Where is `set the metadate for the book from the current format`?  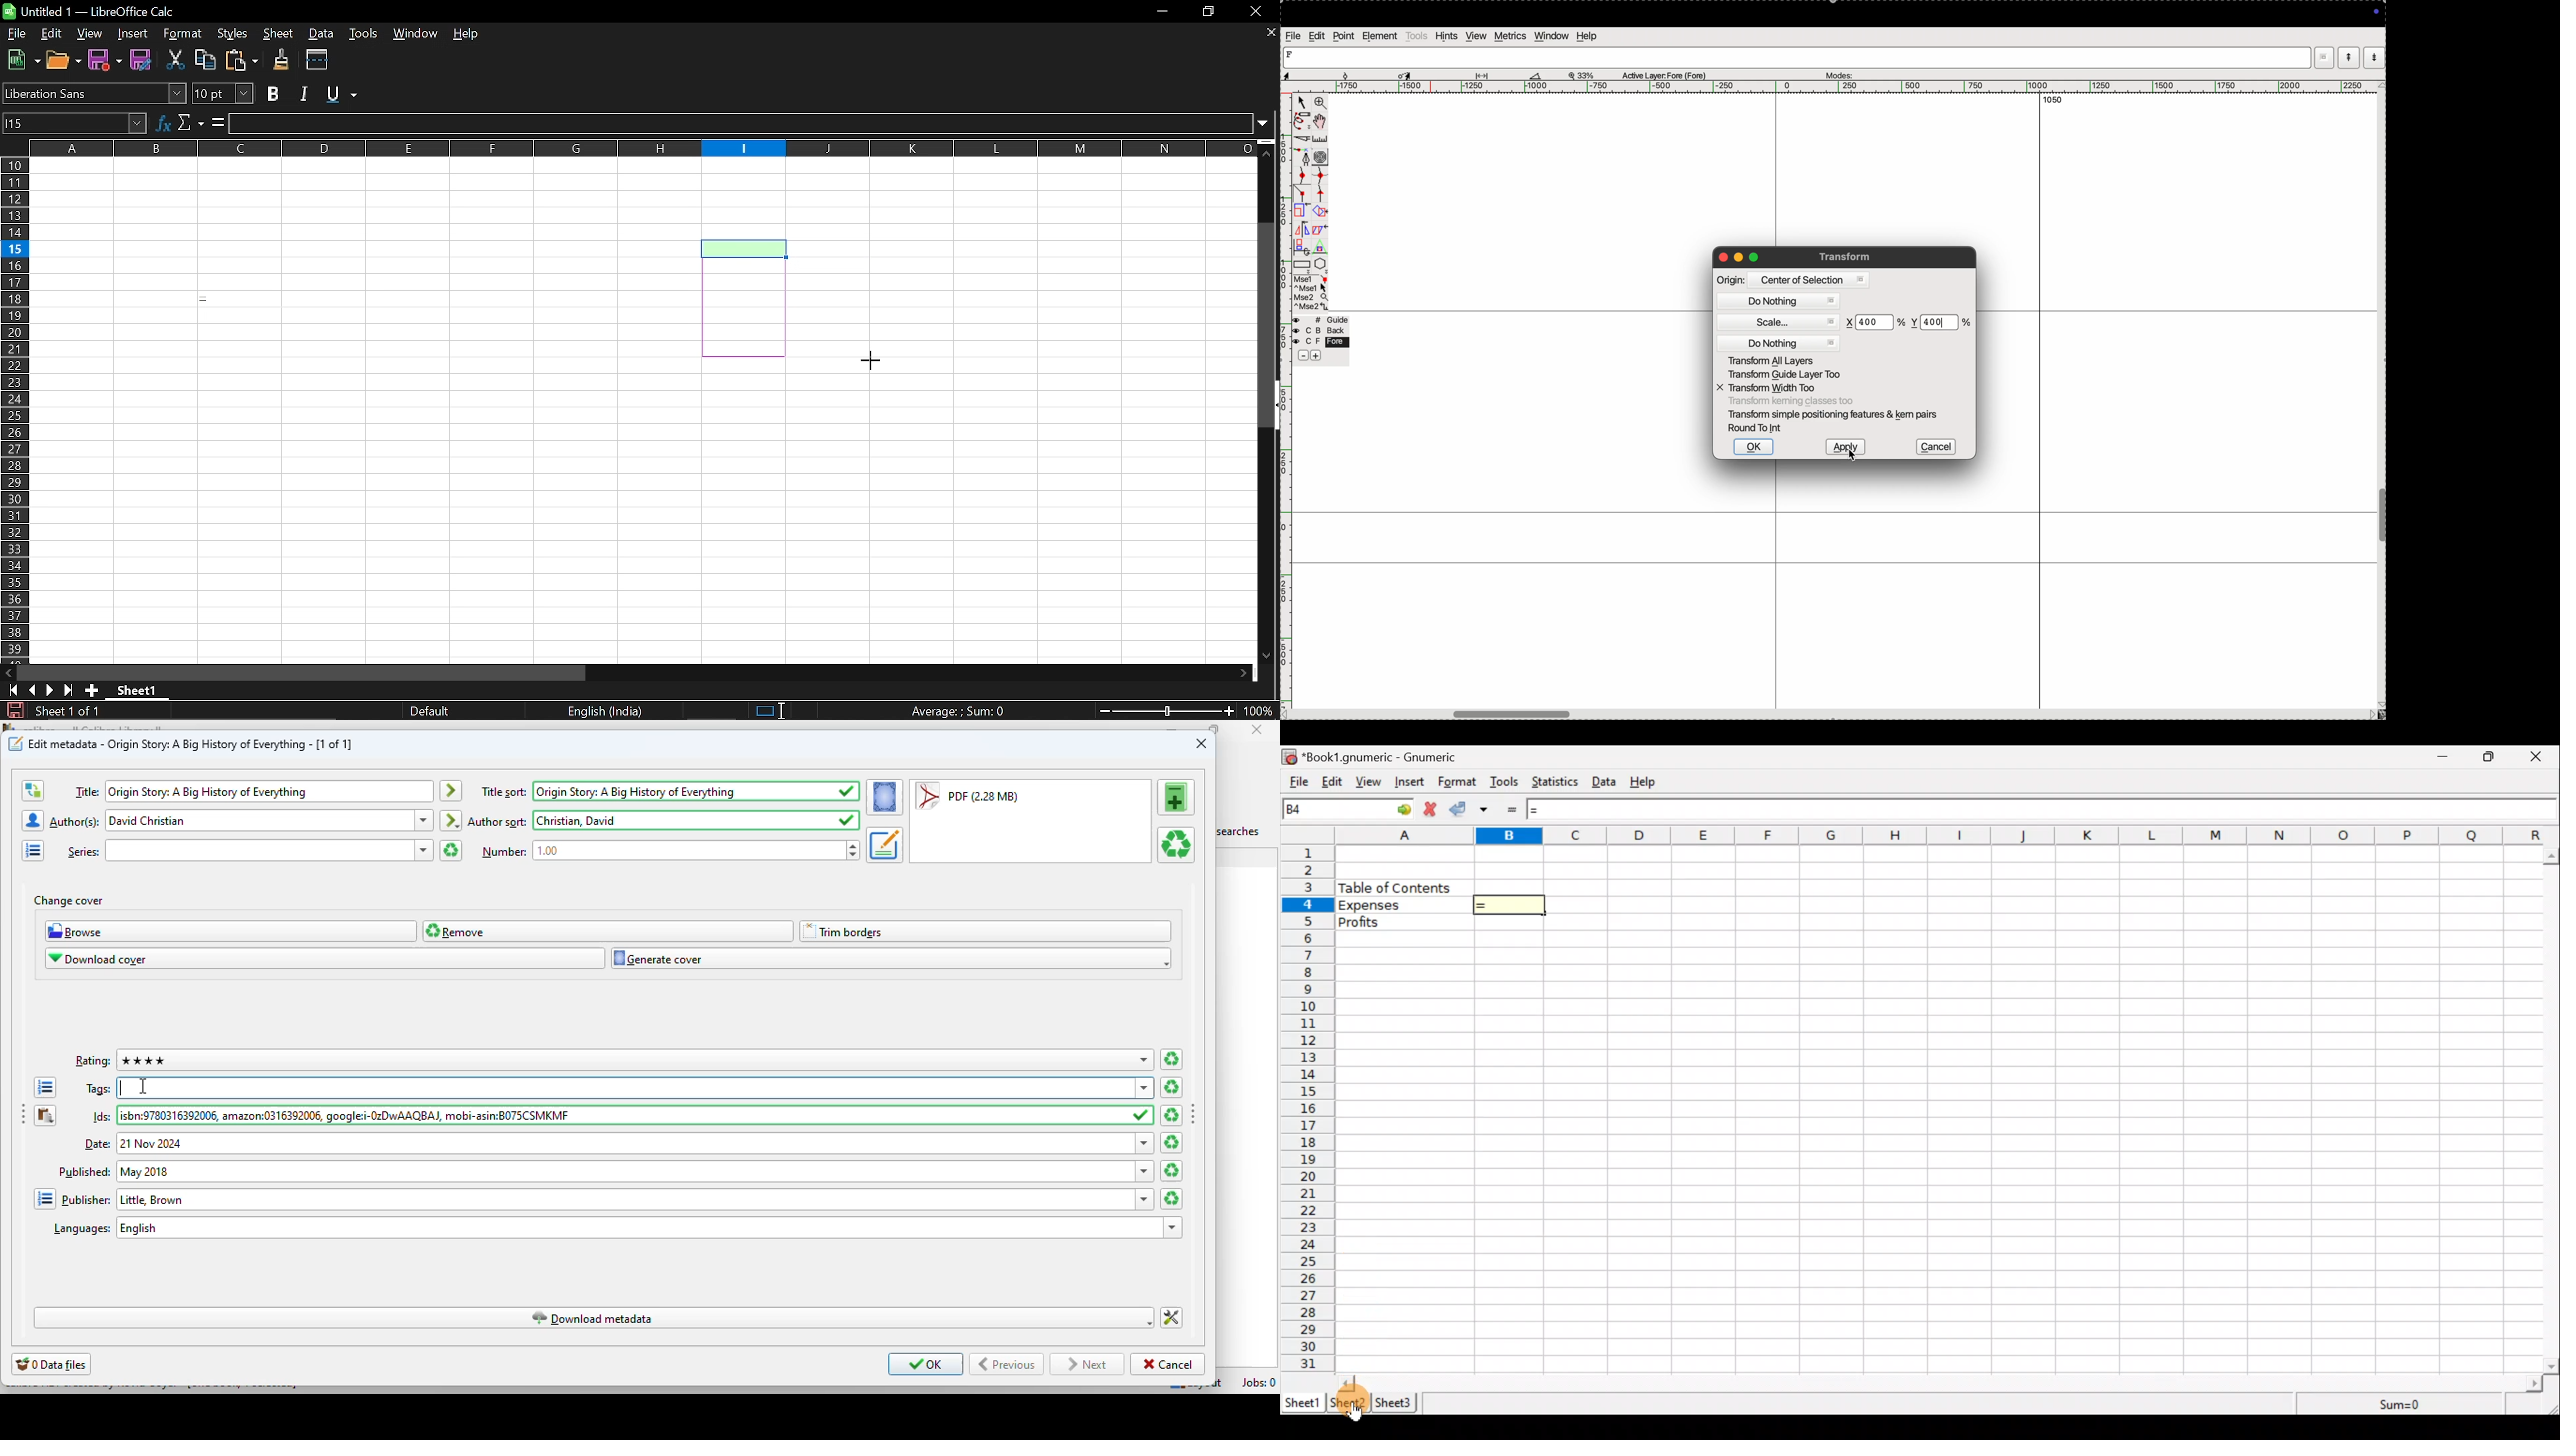 set the metadate for the book from the current format is located at coordinates (884, 845).